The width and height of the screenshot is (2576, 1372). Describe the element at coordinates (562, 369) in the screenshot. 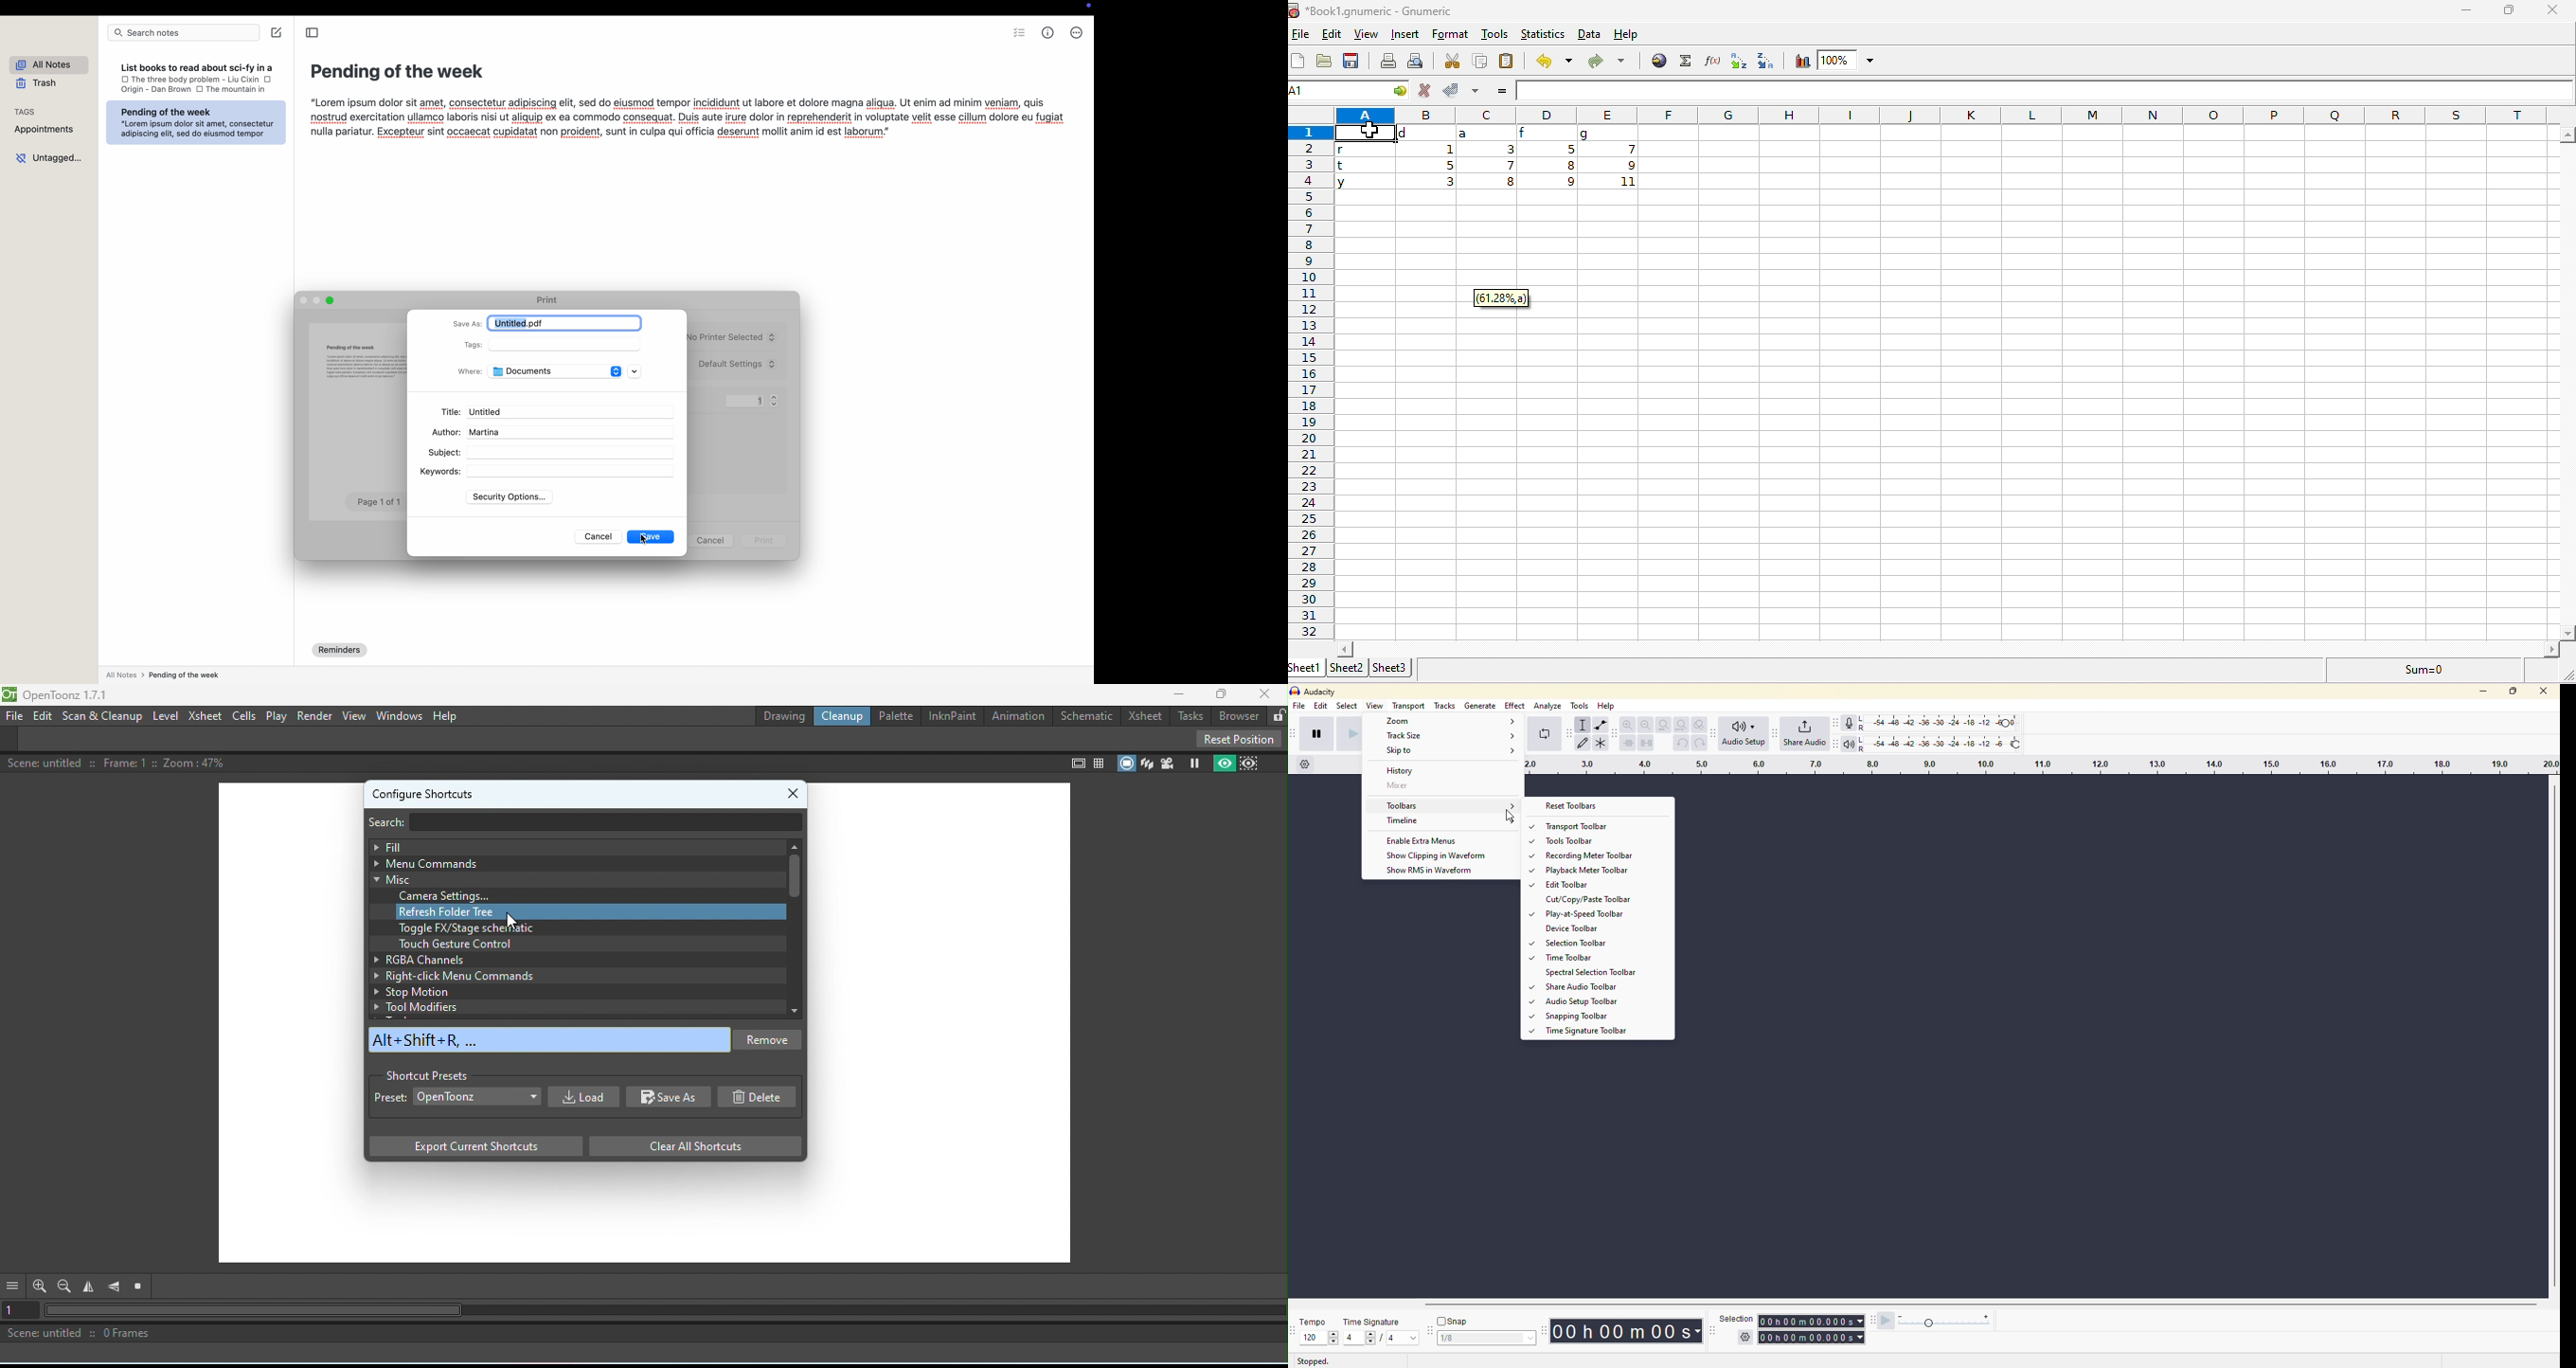

I see `documents` at that location.